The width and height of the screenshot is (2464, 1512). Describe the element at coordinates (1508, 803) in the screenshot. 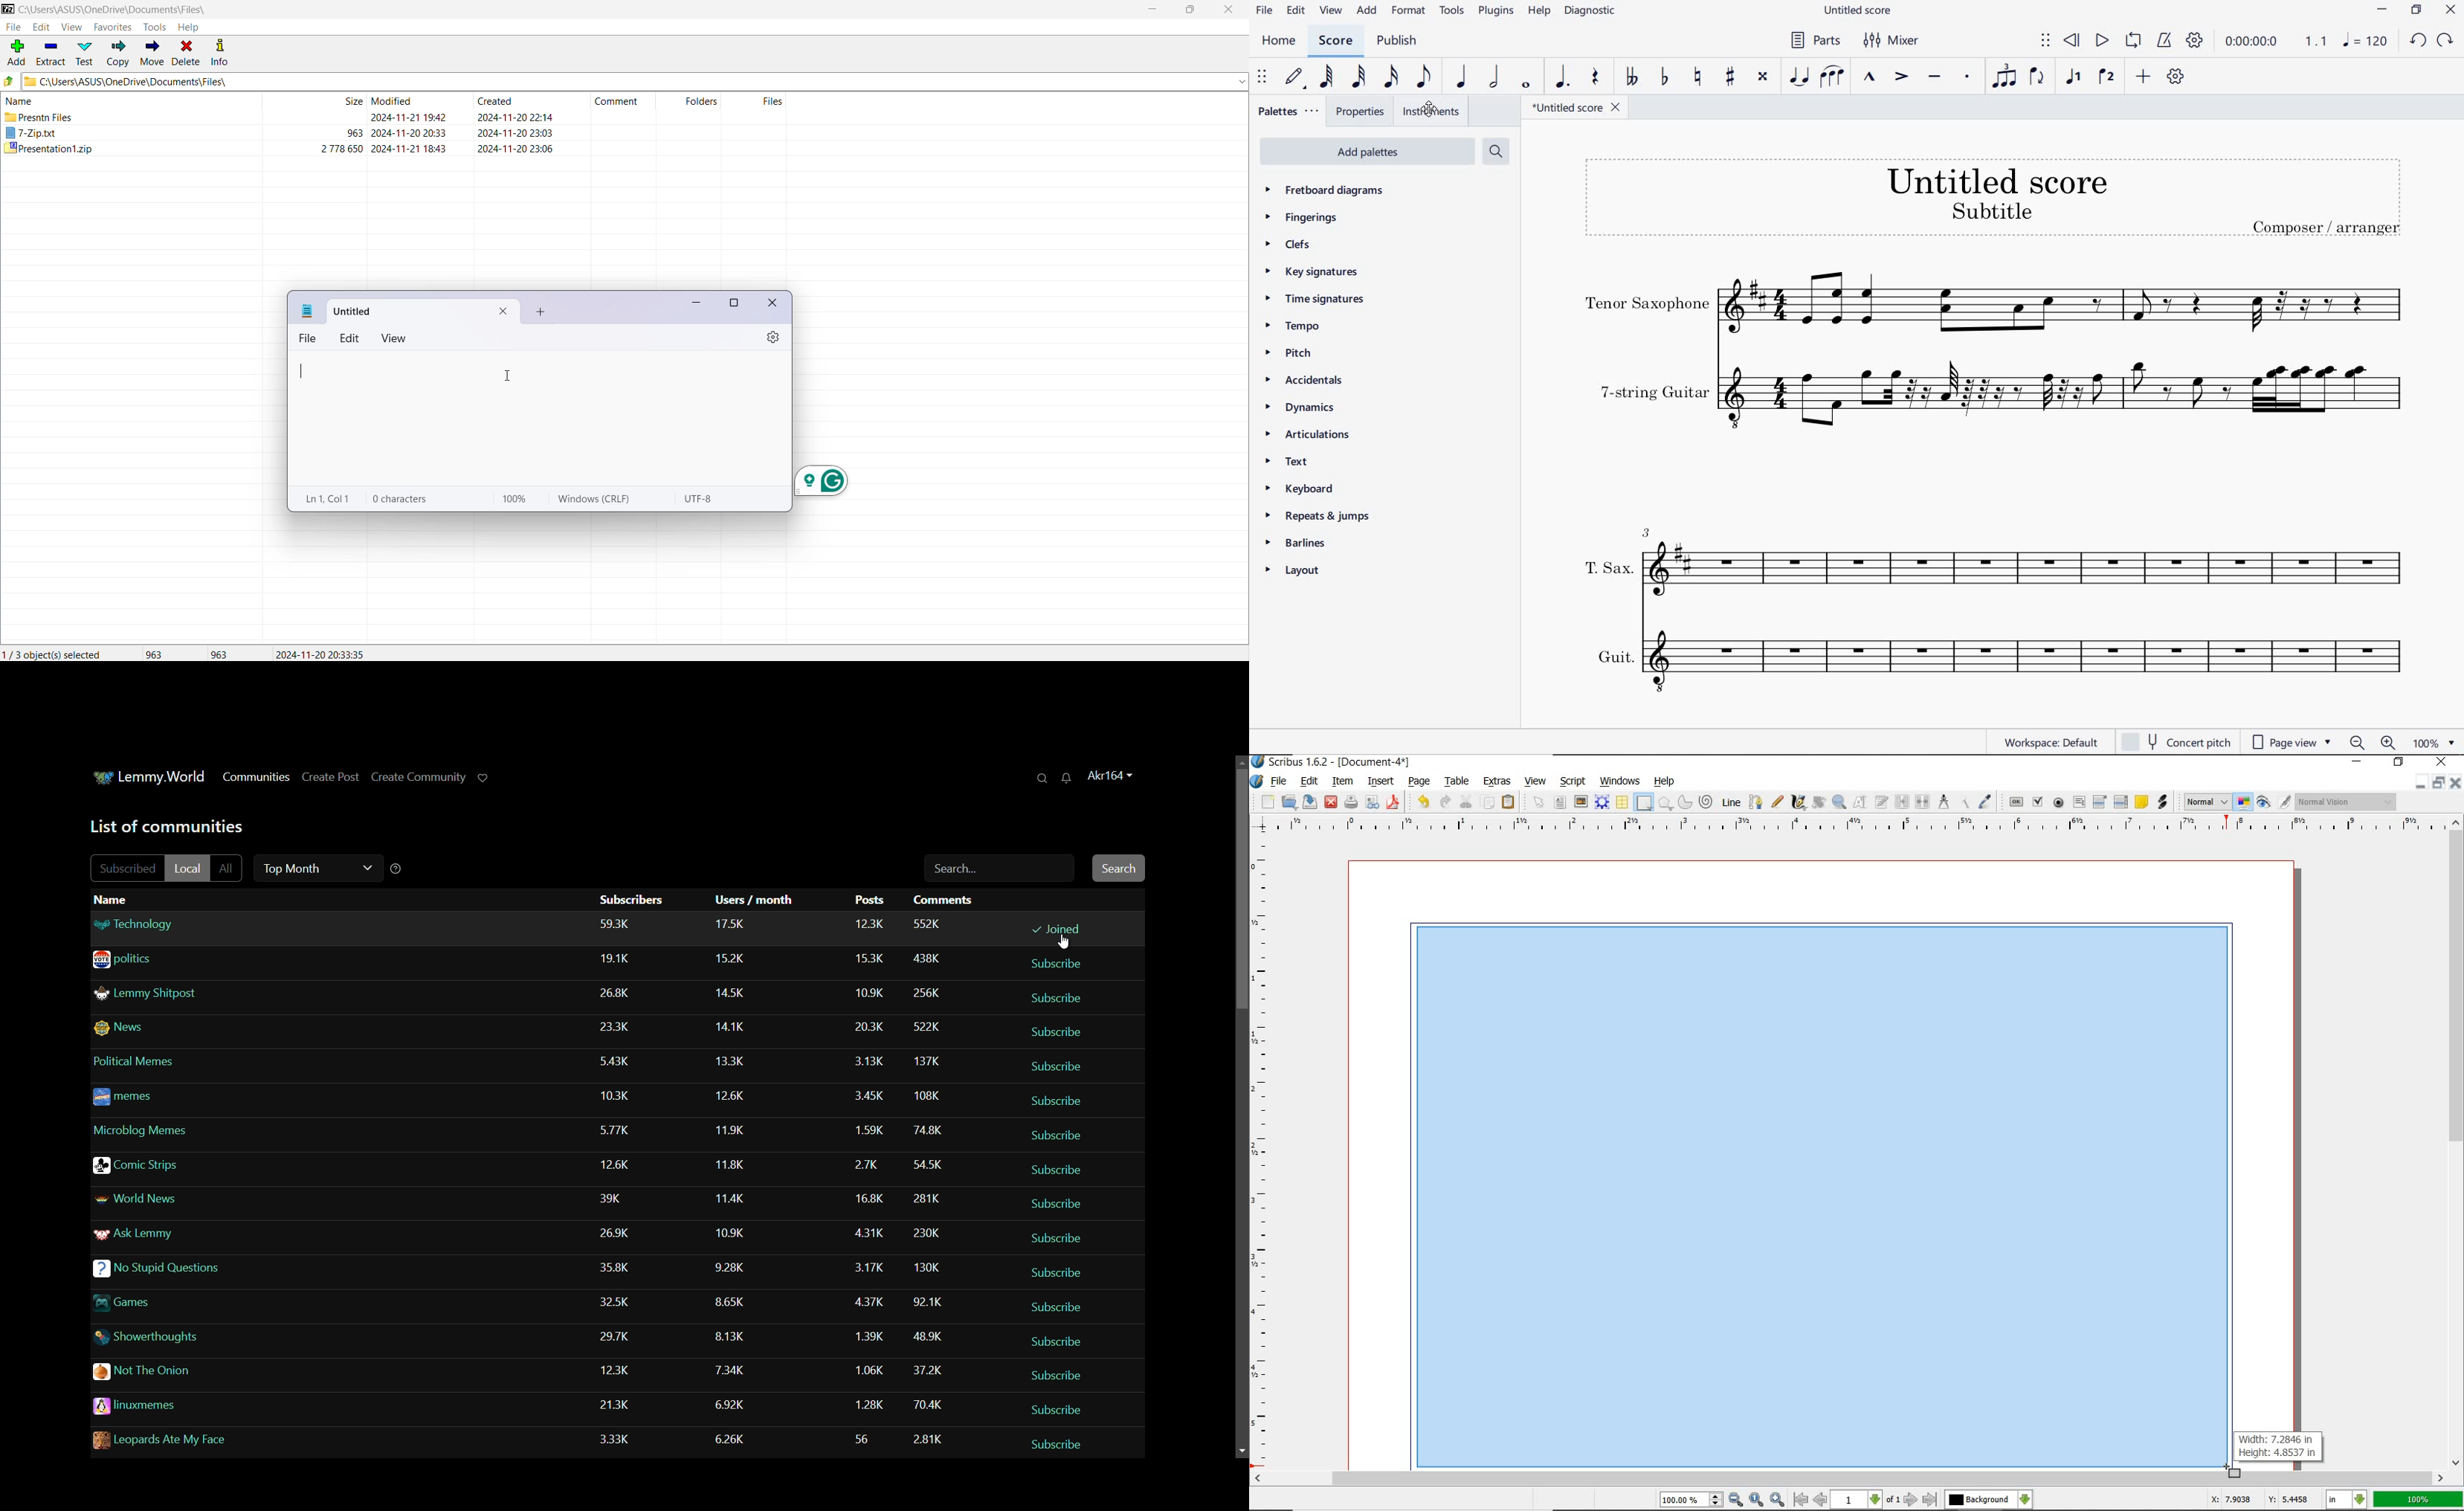

I see `paste` at that location.